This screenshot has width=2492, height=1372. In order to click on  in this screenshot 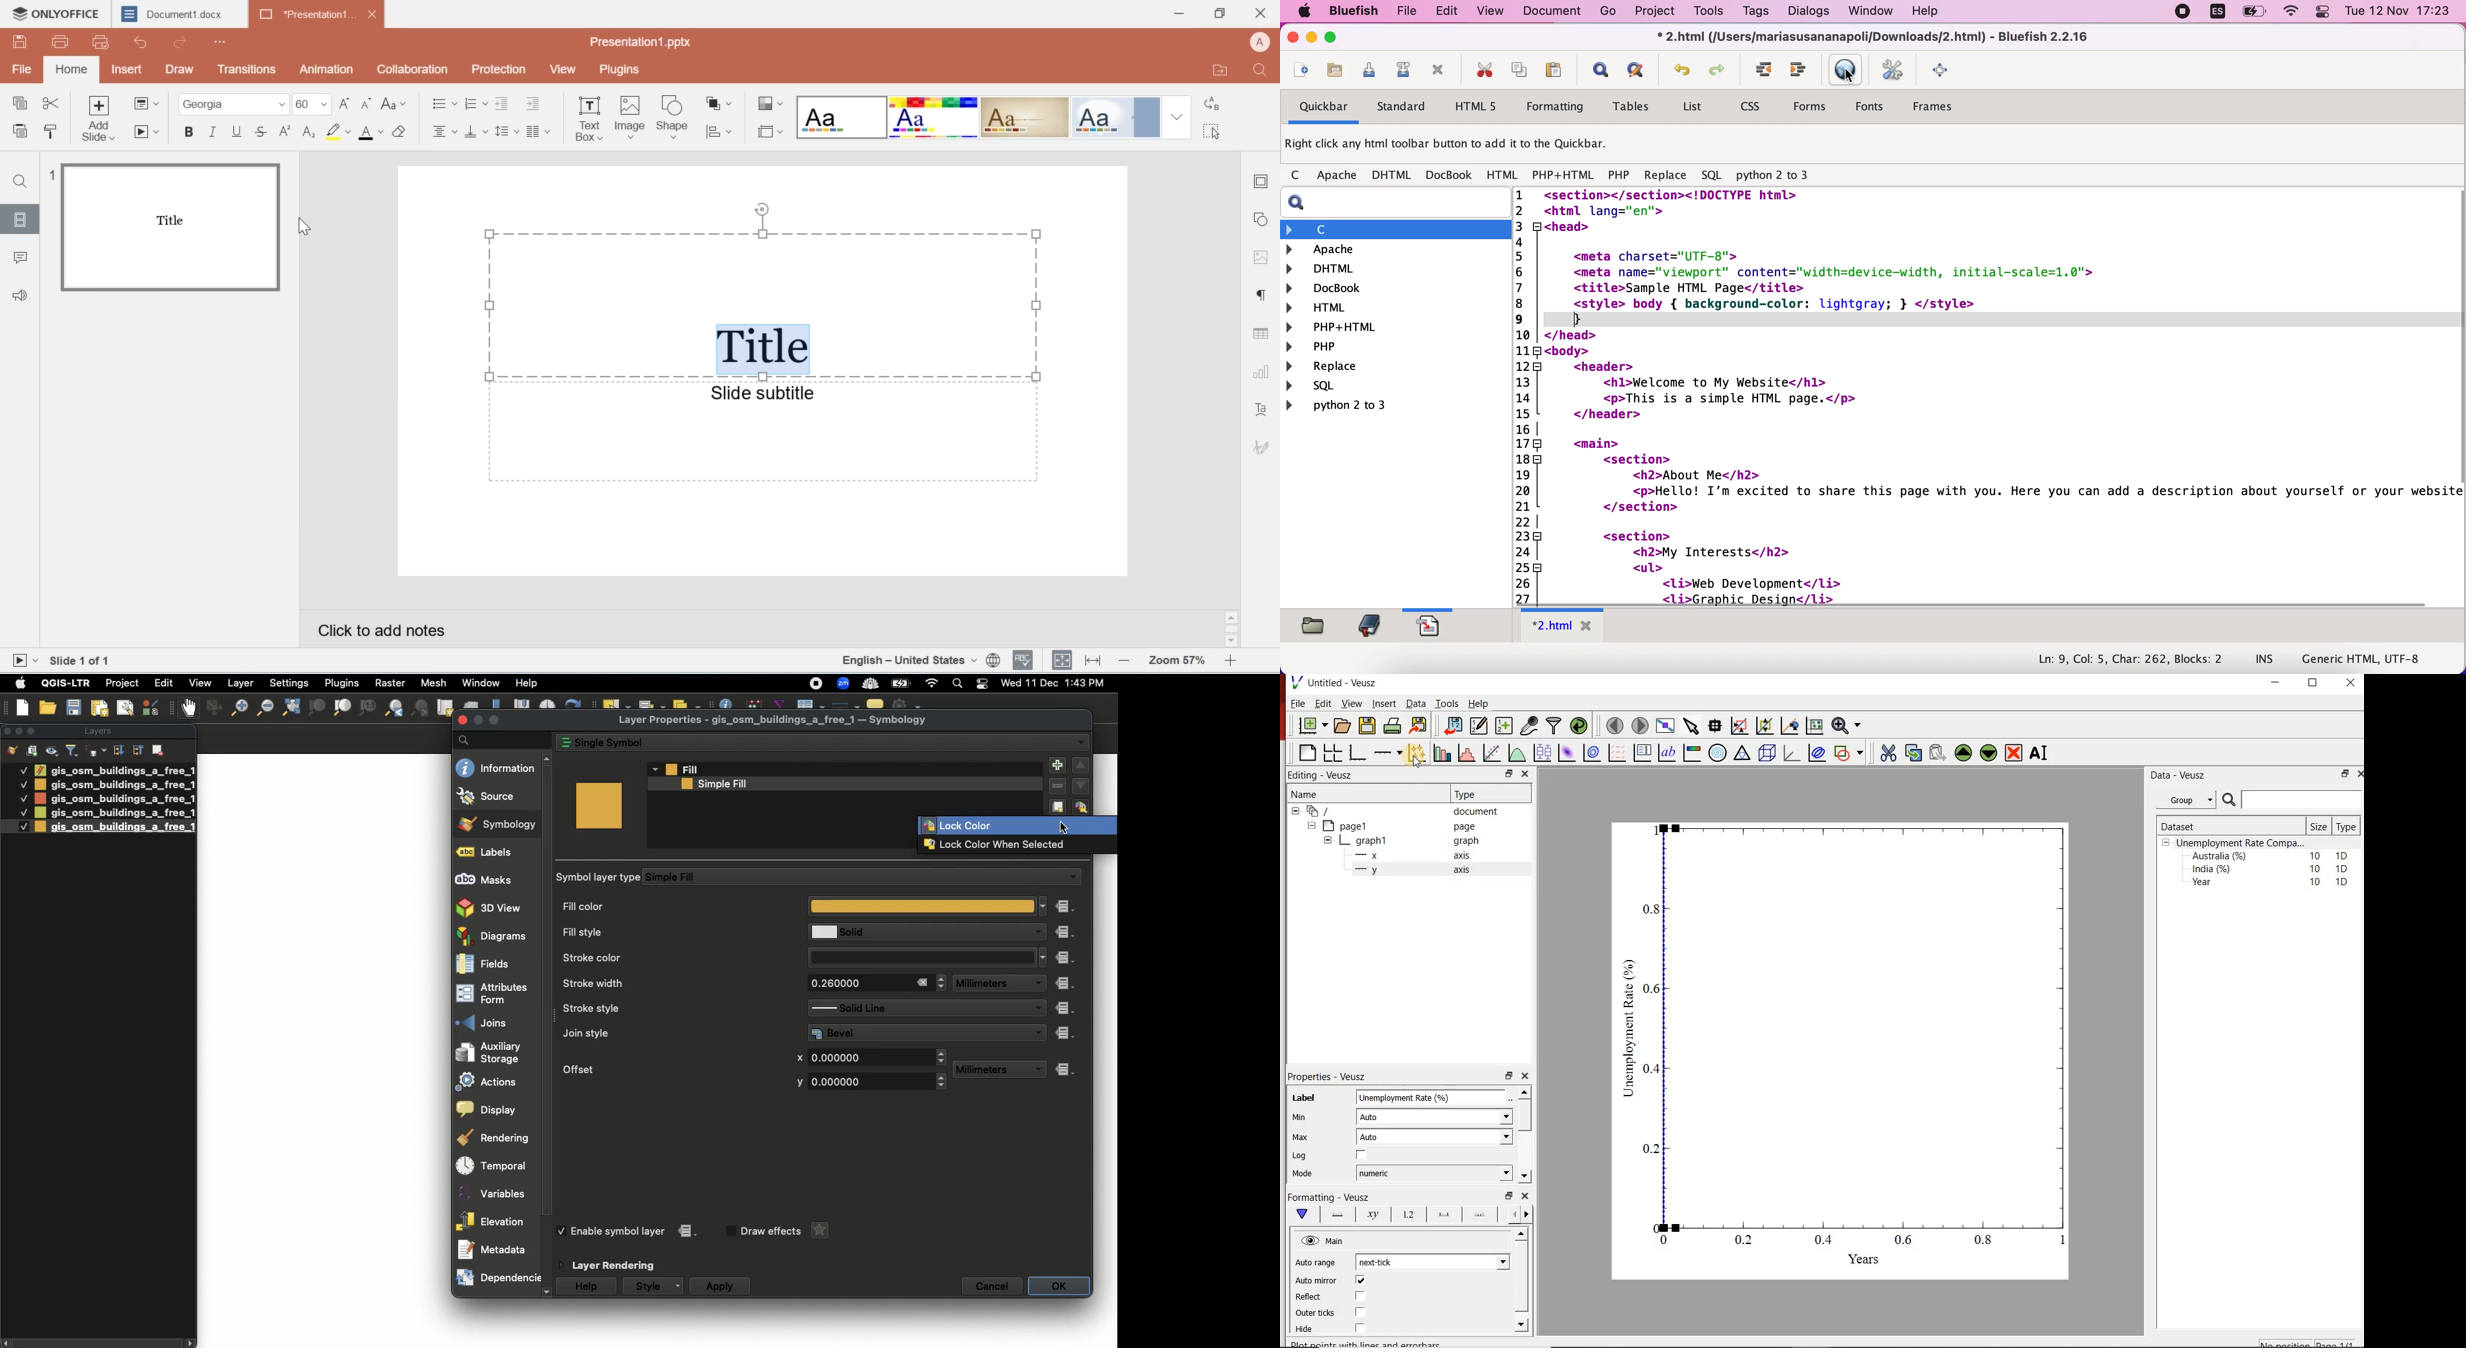, I will do `click(1068, 905)`.